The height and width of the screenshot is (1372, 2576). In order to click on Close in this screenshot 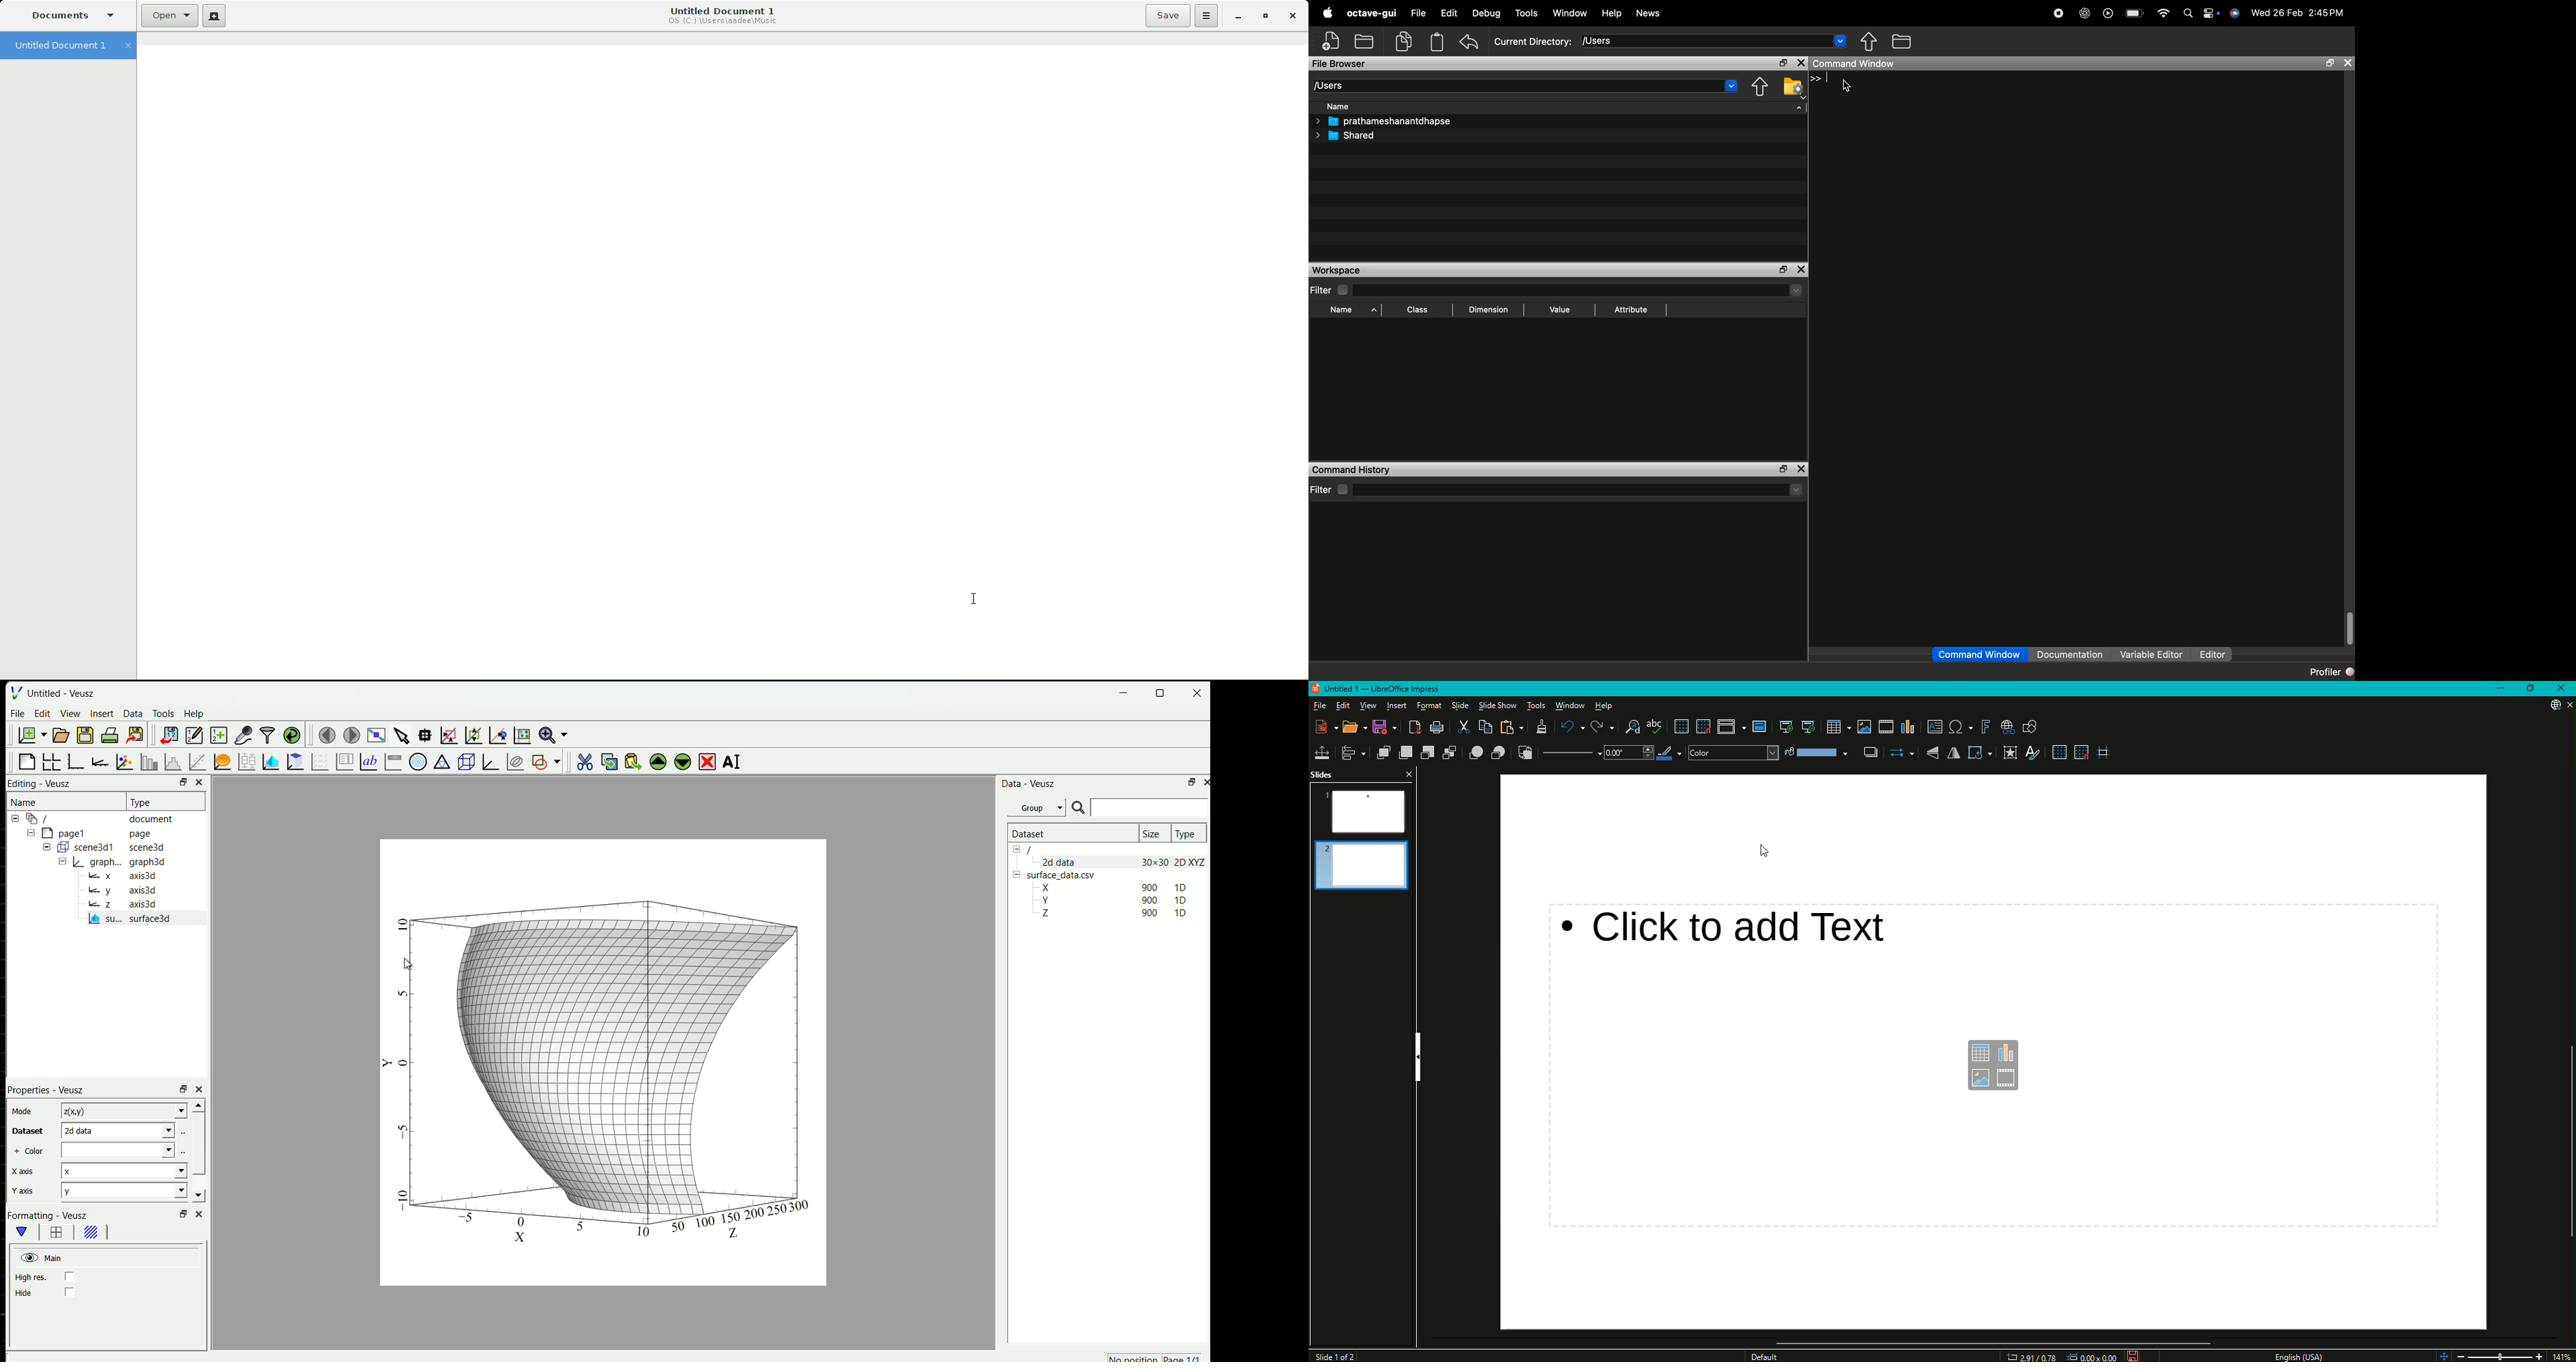, I will do `click(1408, 774)`.